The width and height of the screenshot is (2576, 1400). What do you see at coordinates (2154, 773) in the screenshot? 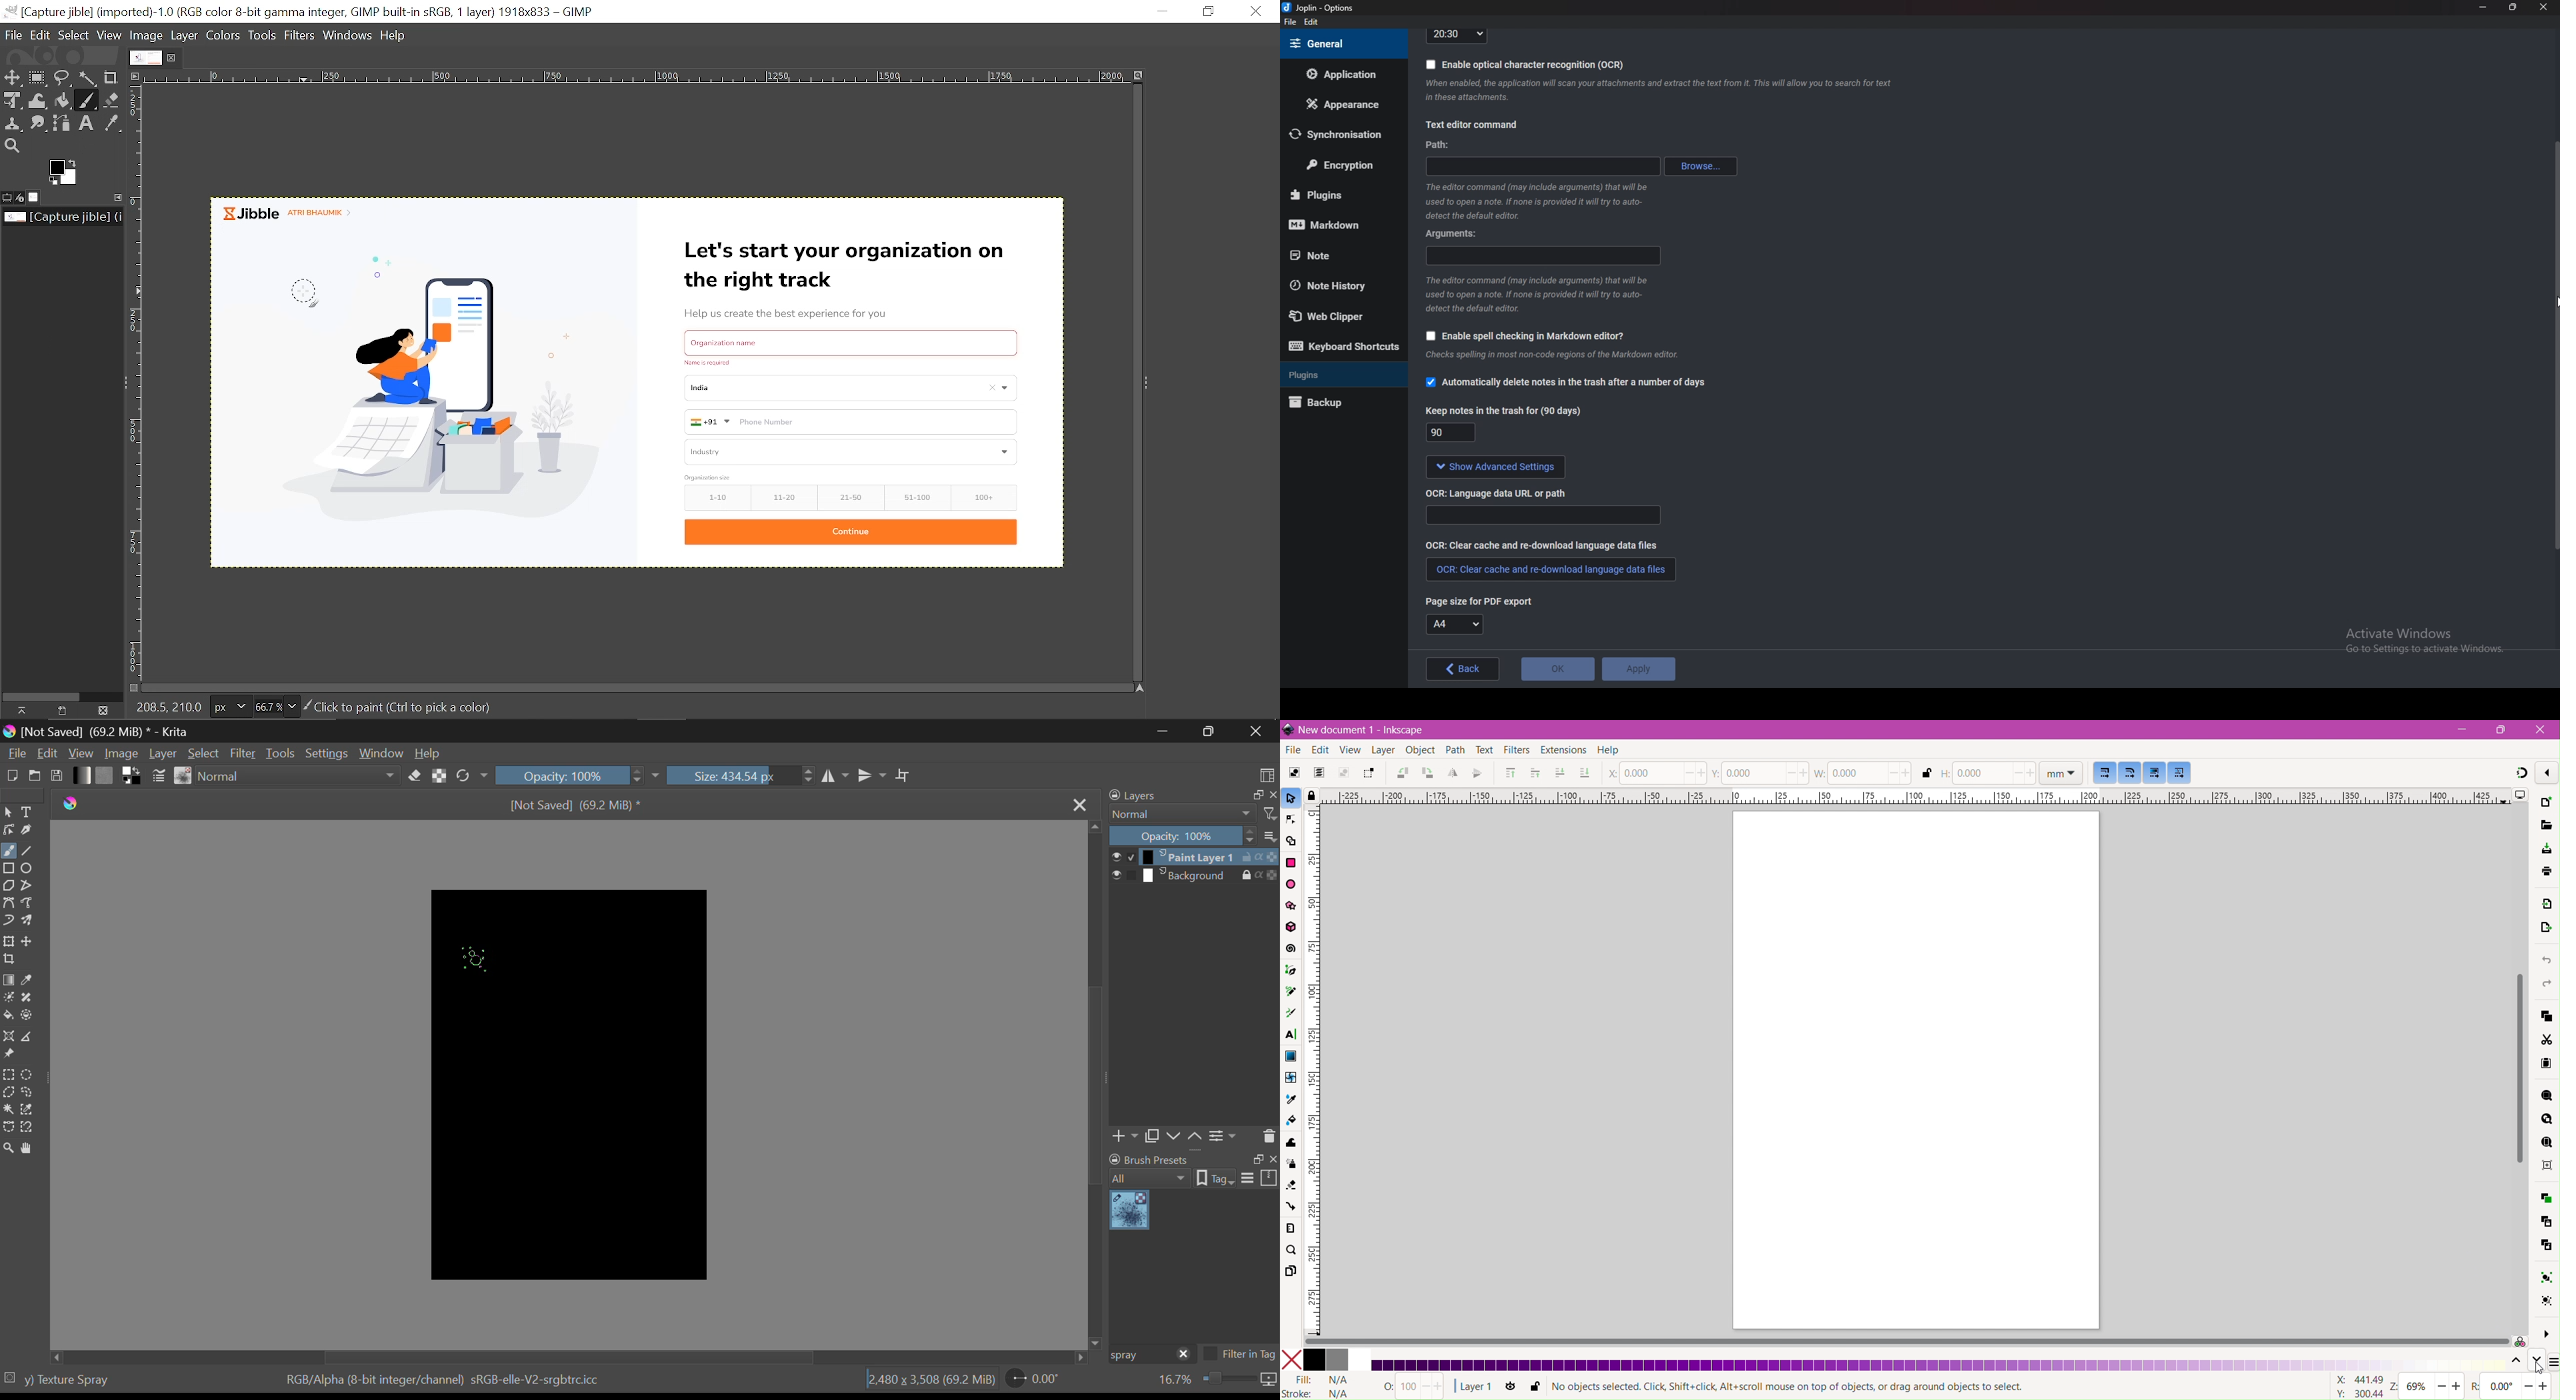
I see `Move gradients along with the objects` at bounding box center [2154, 773].